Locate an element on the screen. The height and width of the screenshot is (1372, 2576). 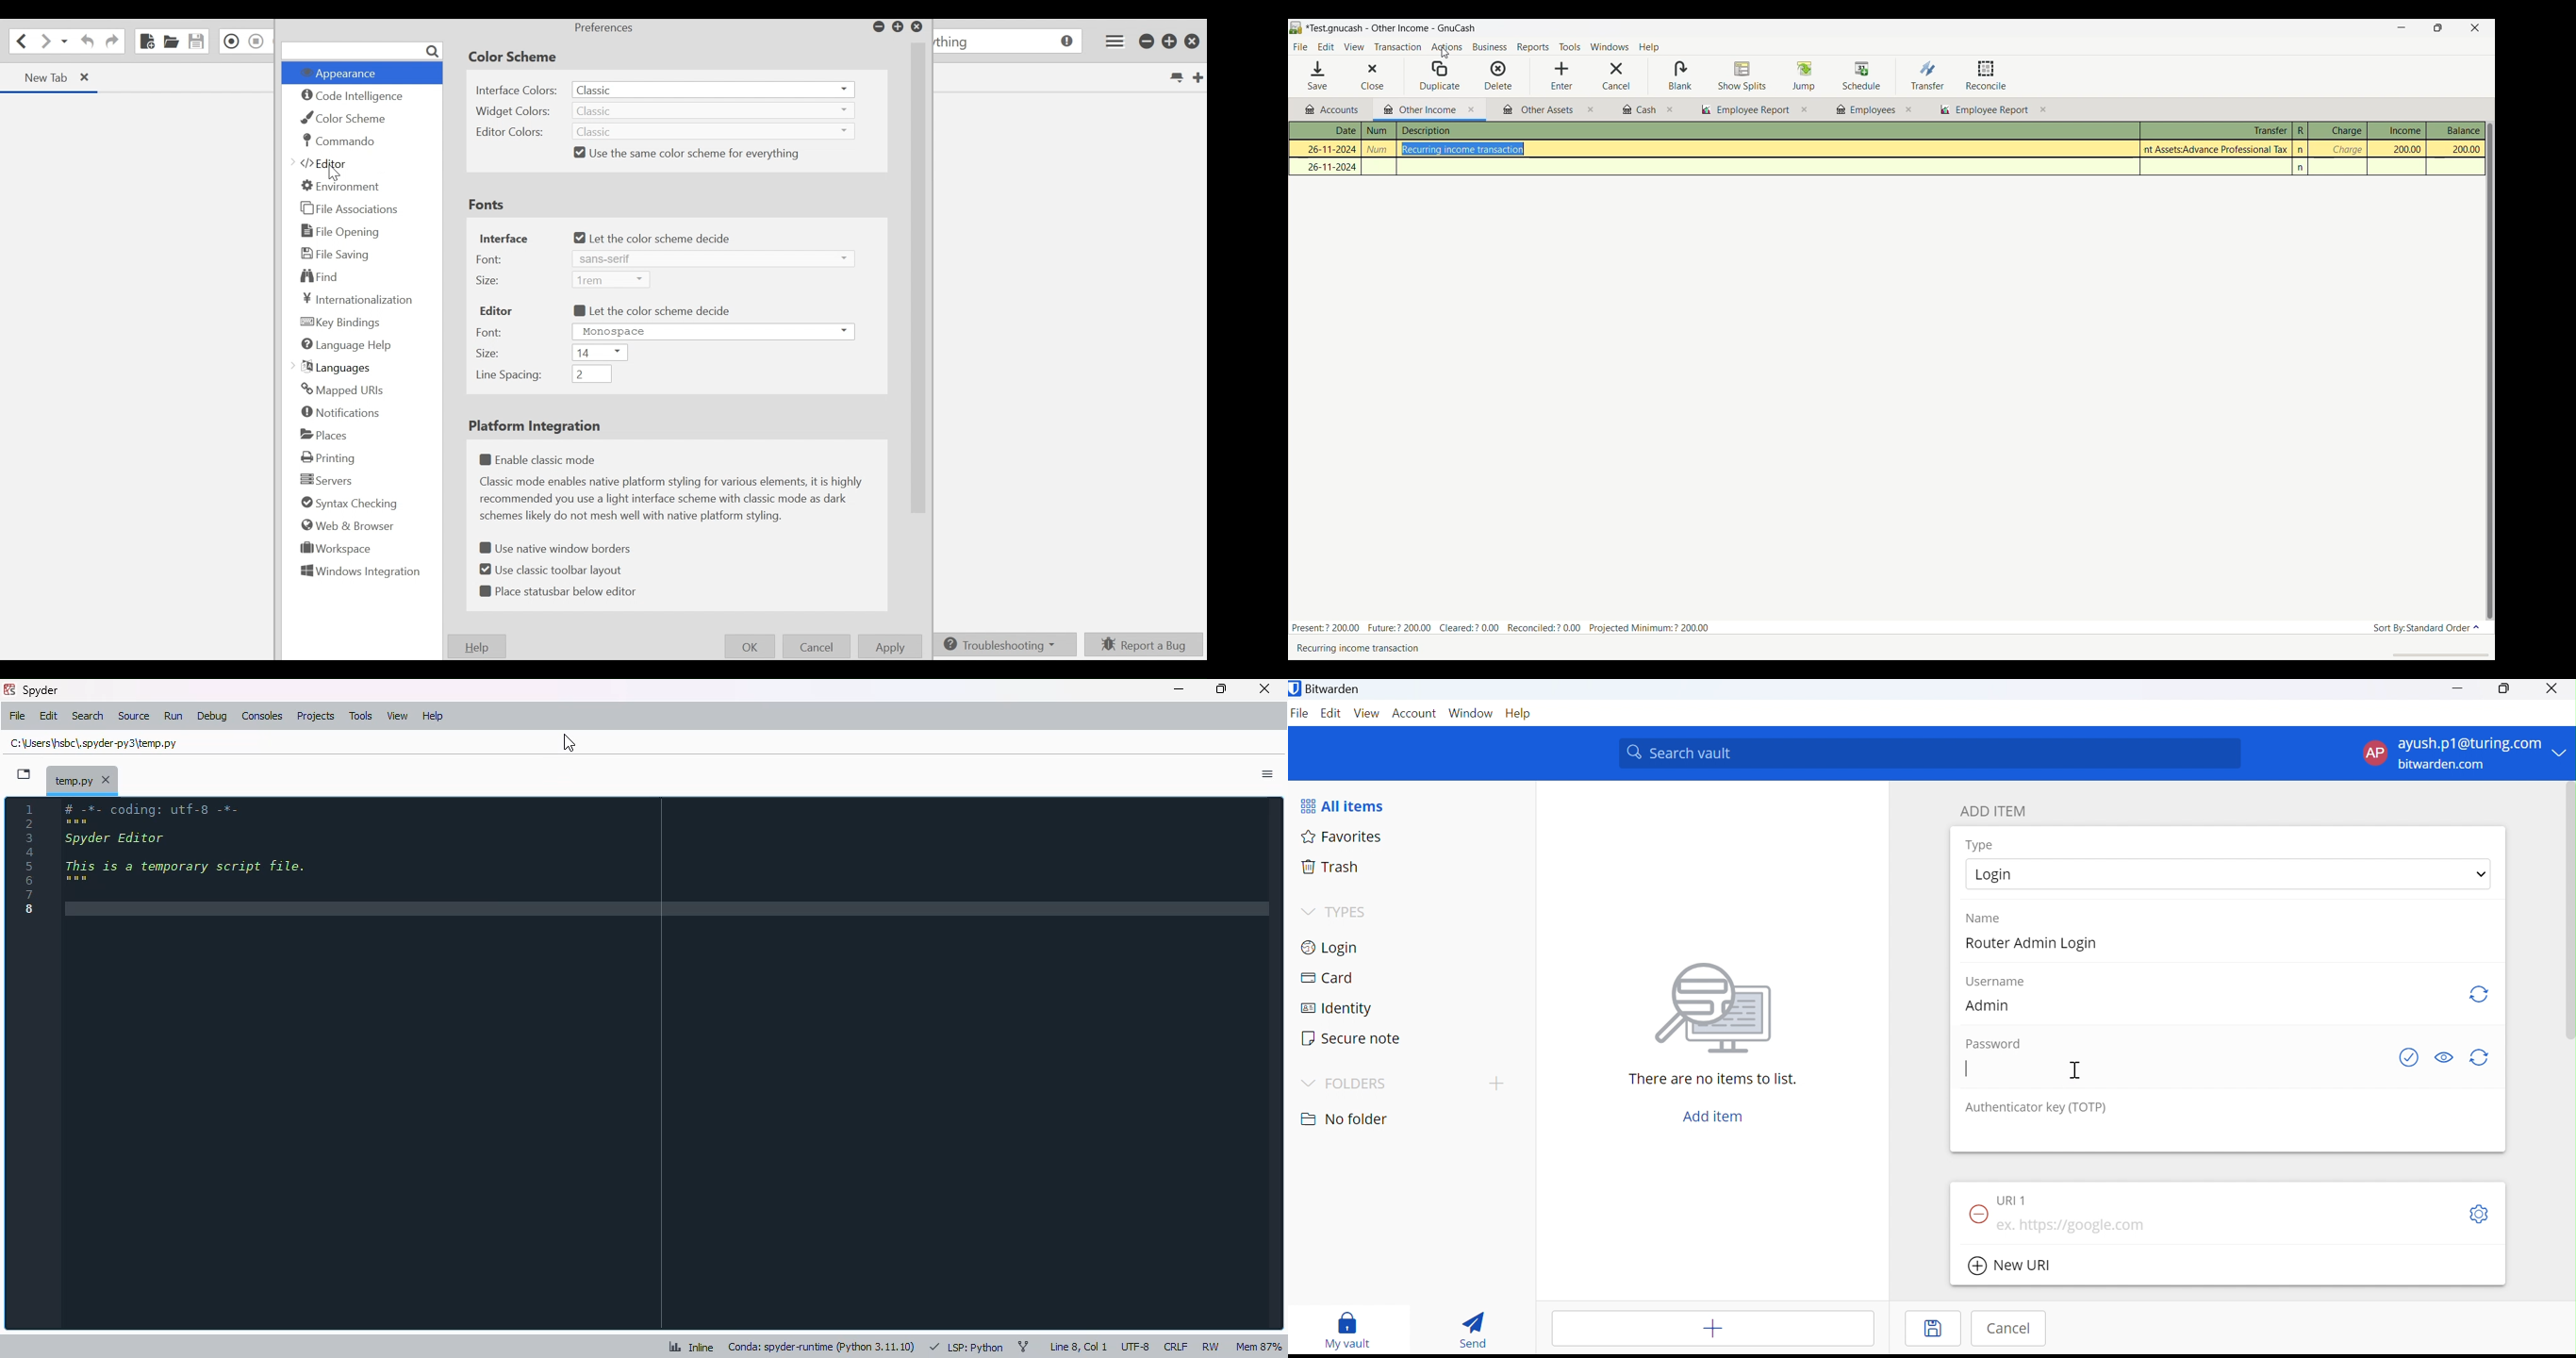
file is located at coordinates (17, 716).